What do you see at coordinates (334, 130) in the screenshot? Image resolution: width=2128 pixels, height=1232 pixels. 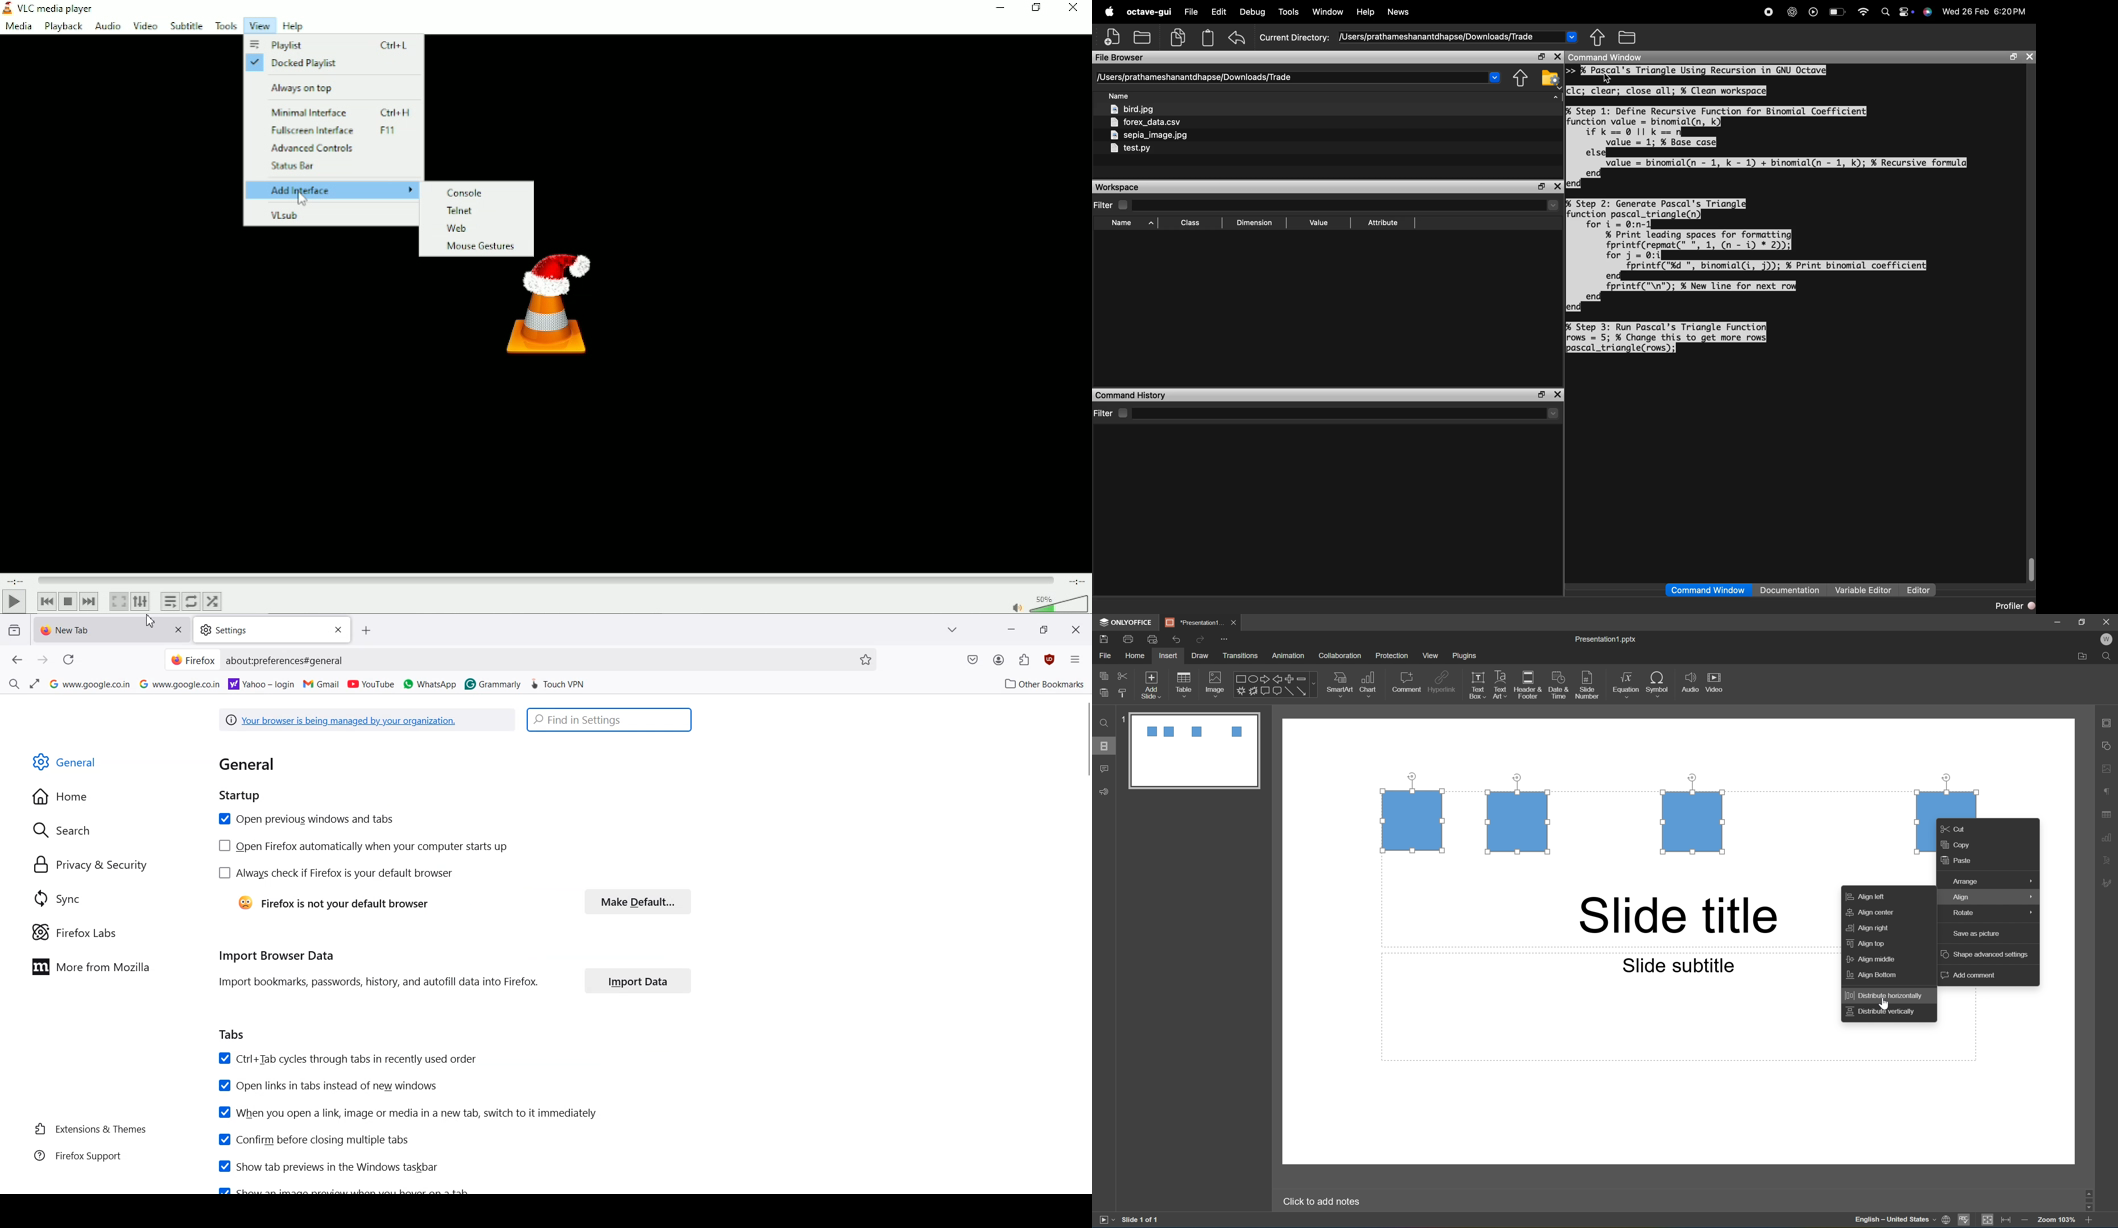 I see `Fullscreen interface` at bounding box center [334, 130].